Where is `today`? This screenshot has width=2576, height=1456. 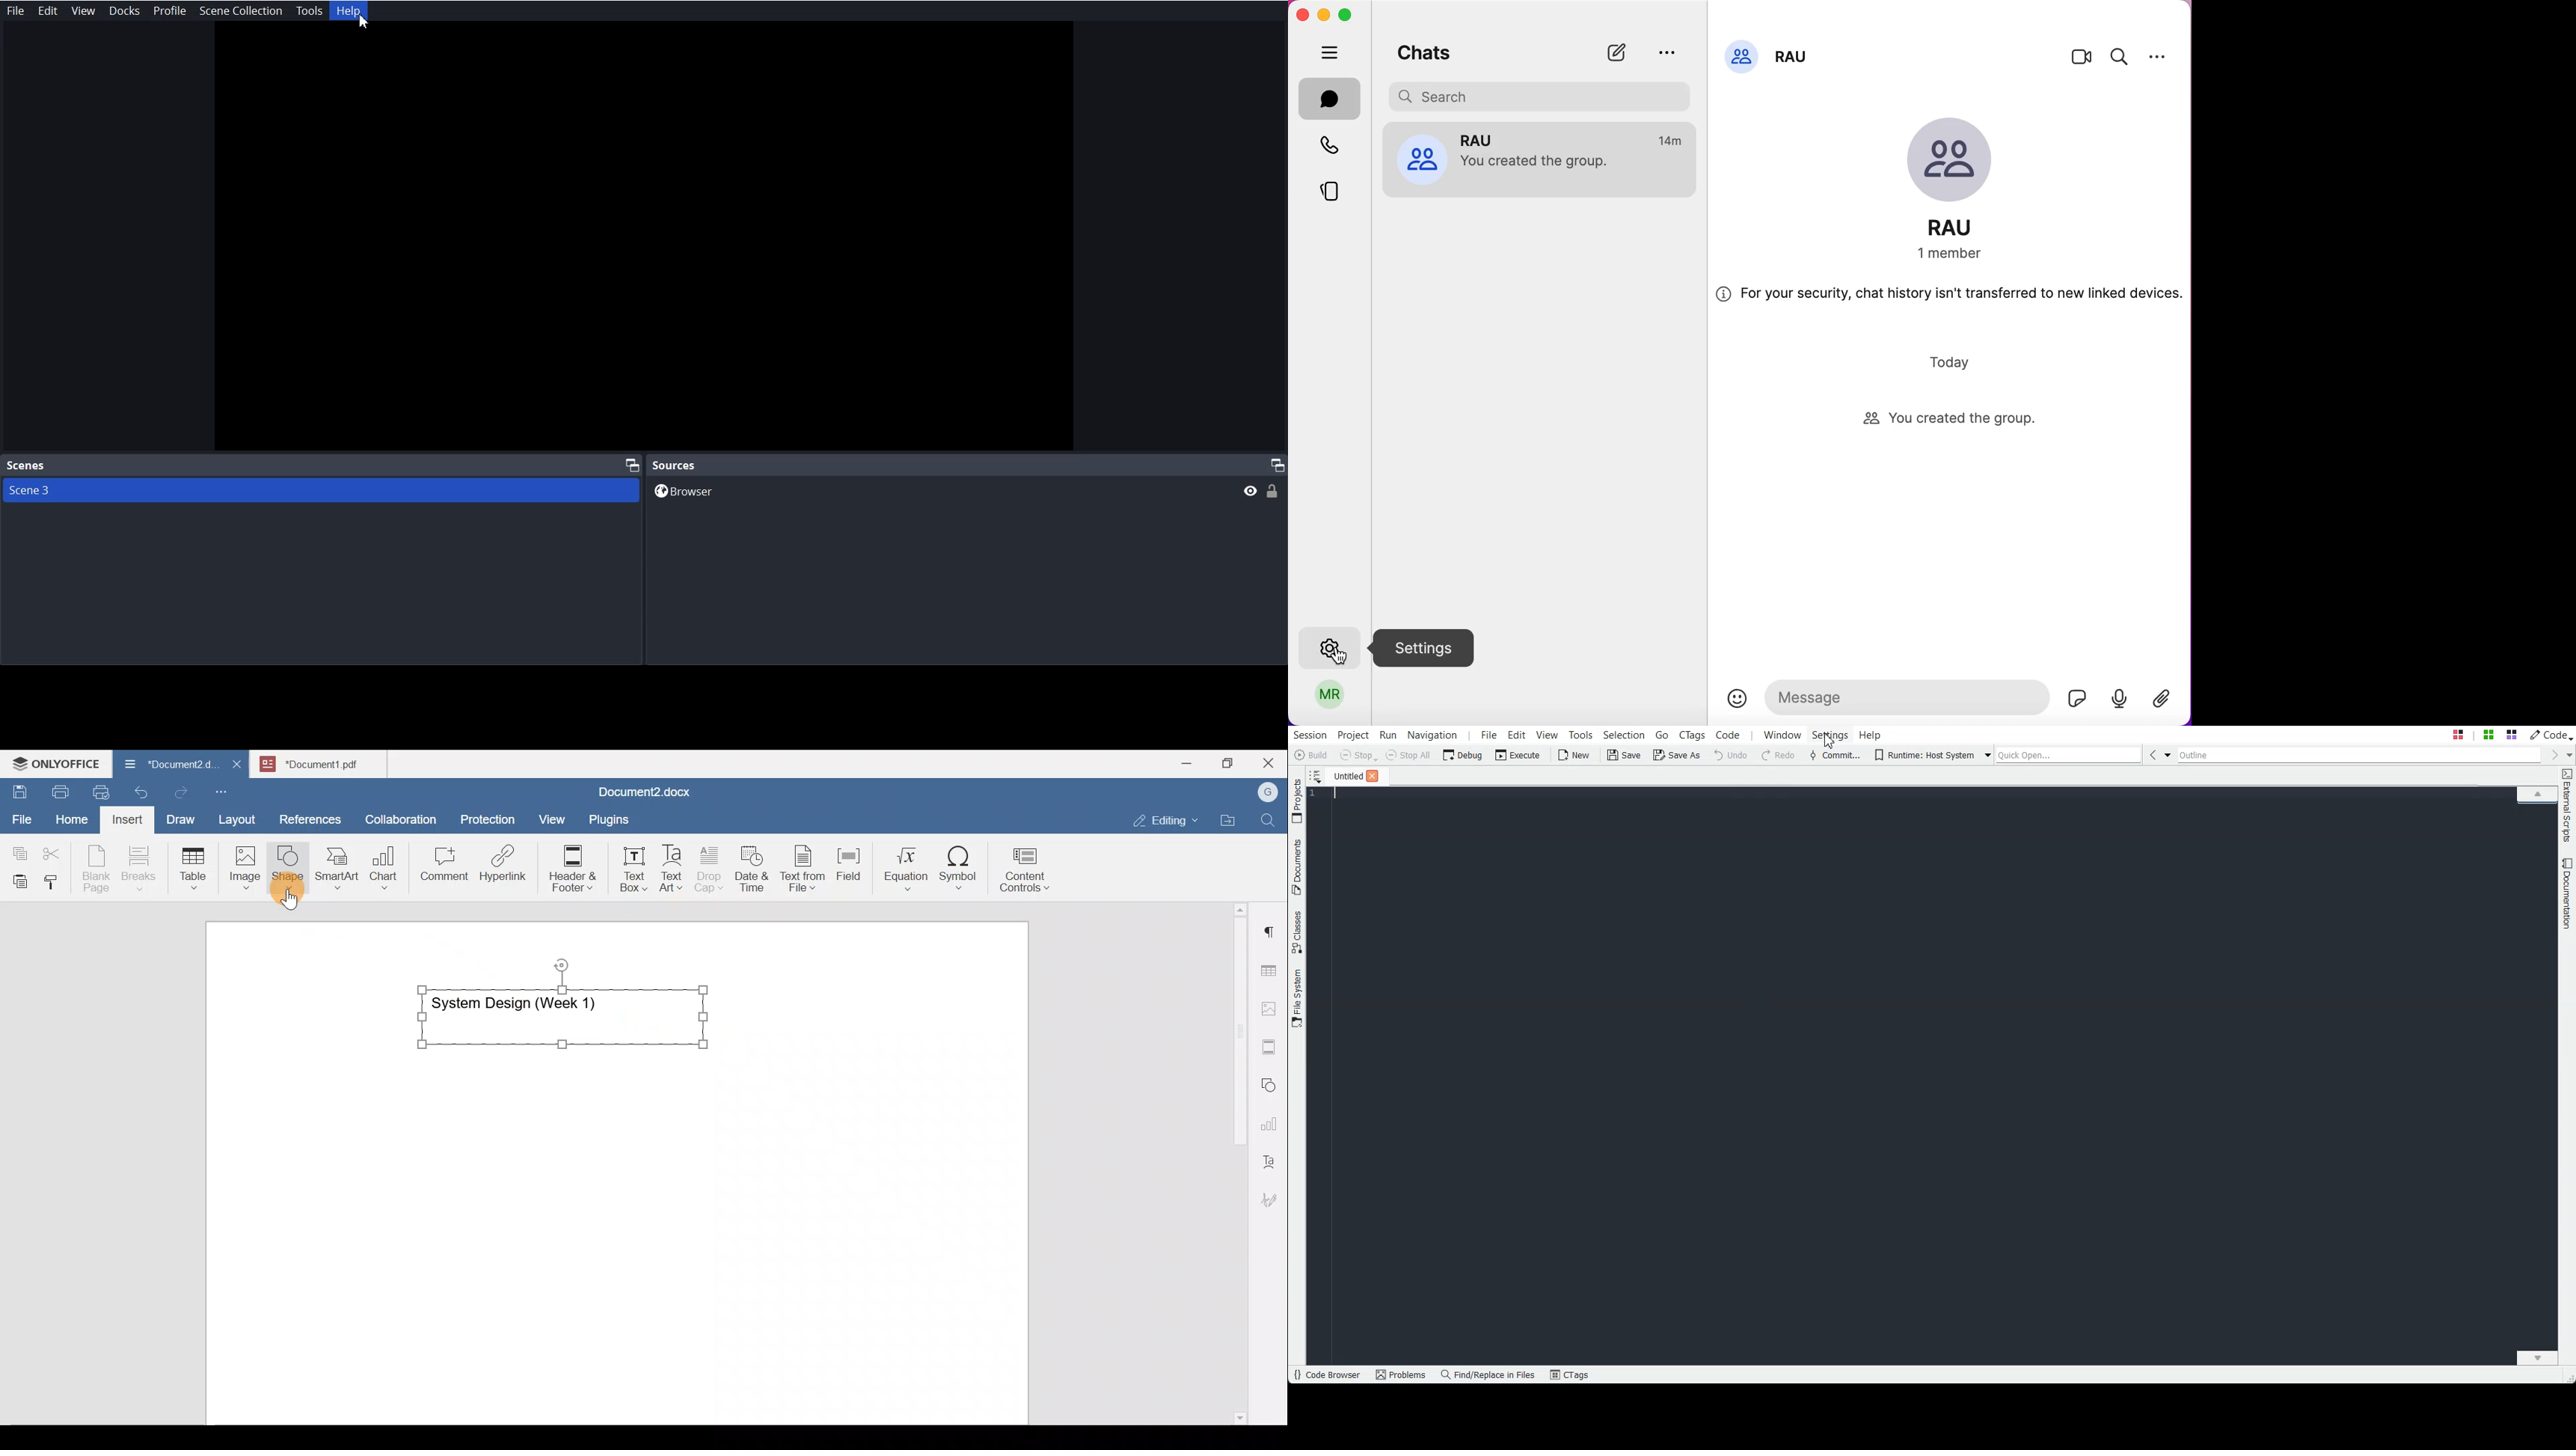
today is located at coordinates (1944, 364).